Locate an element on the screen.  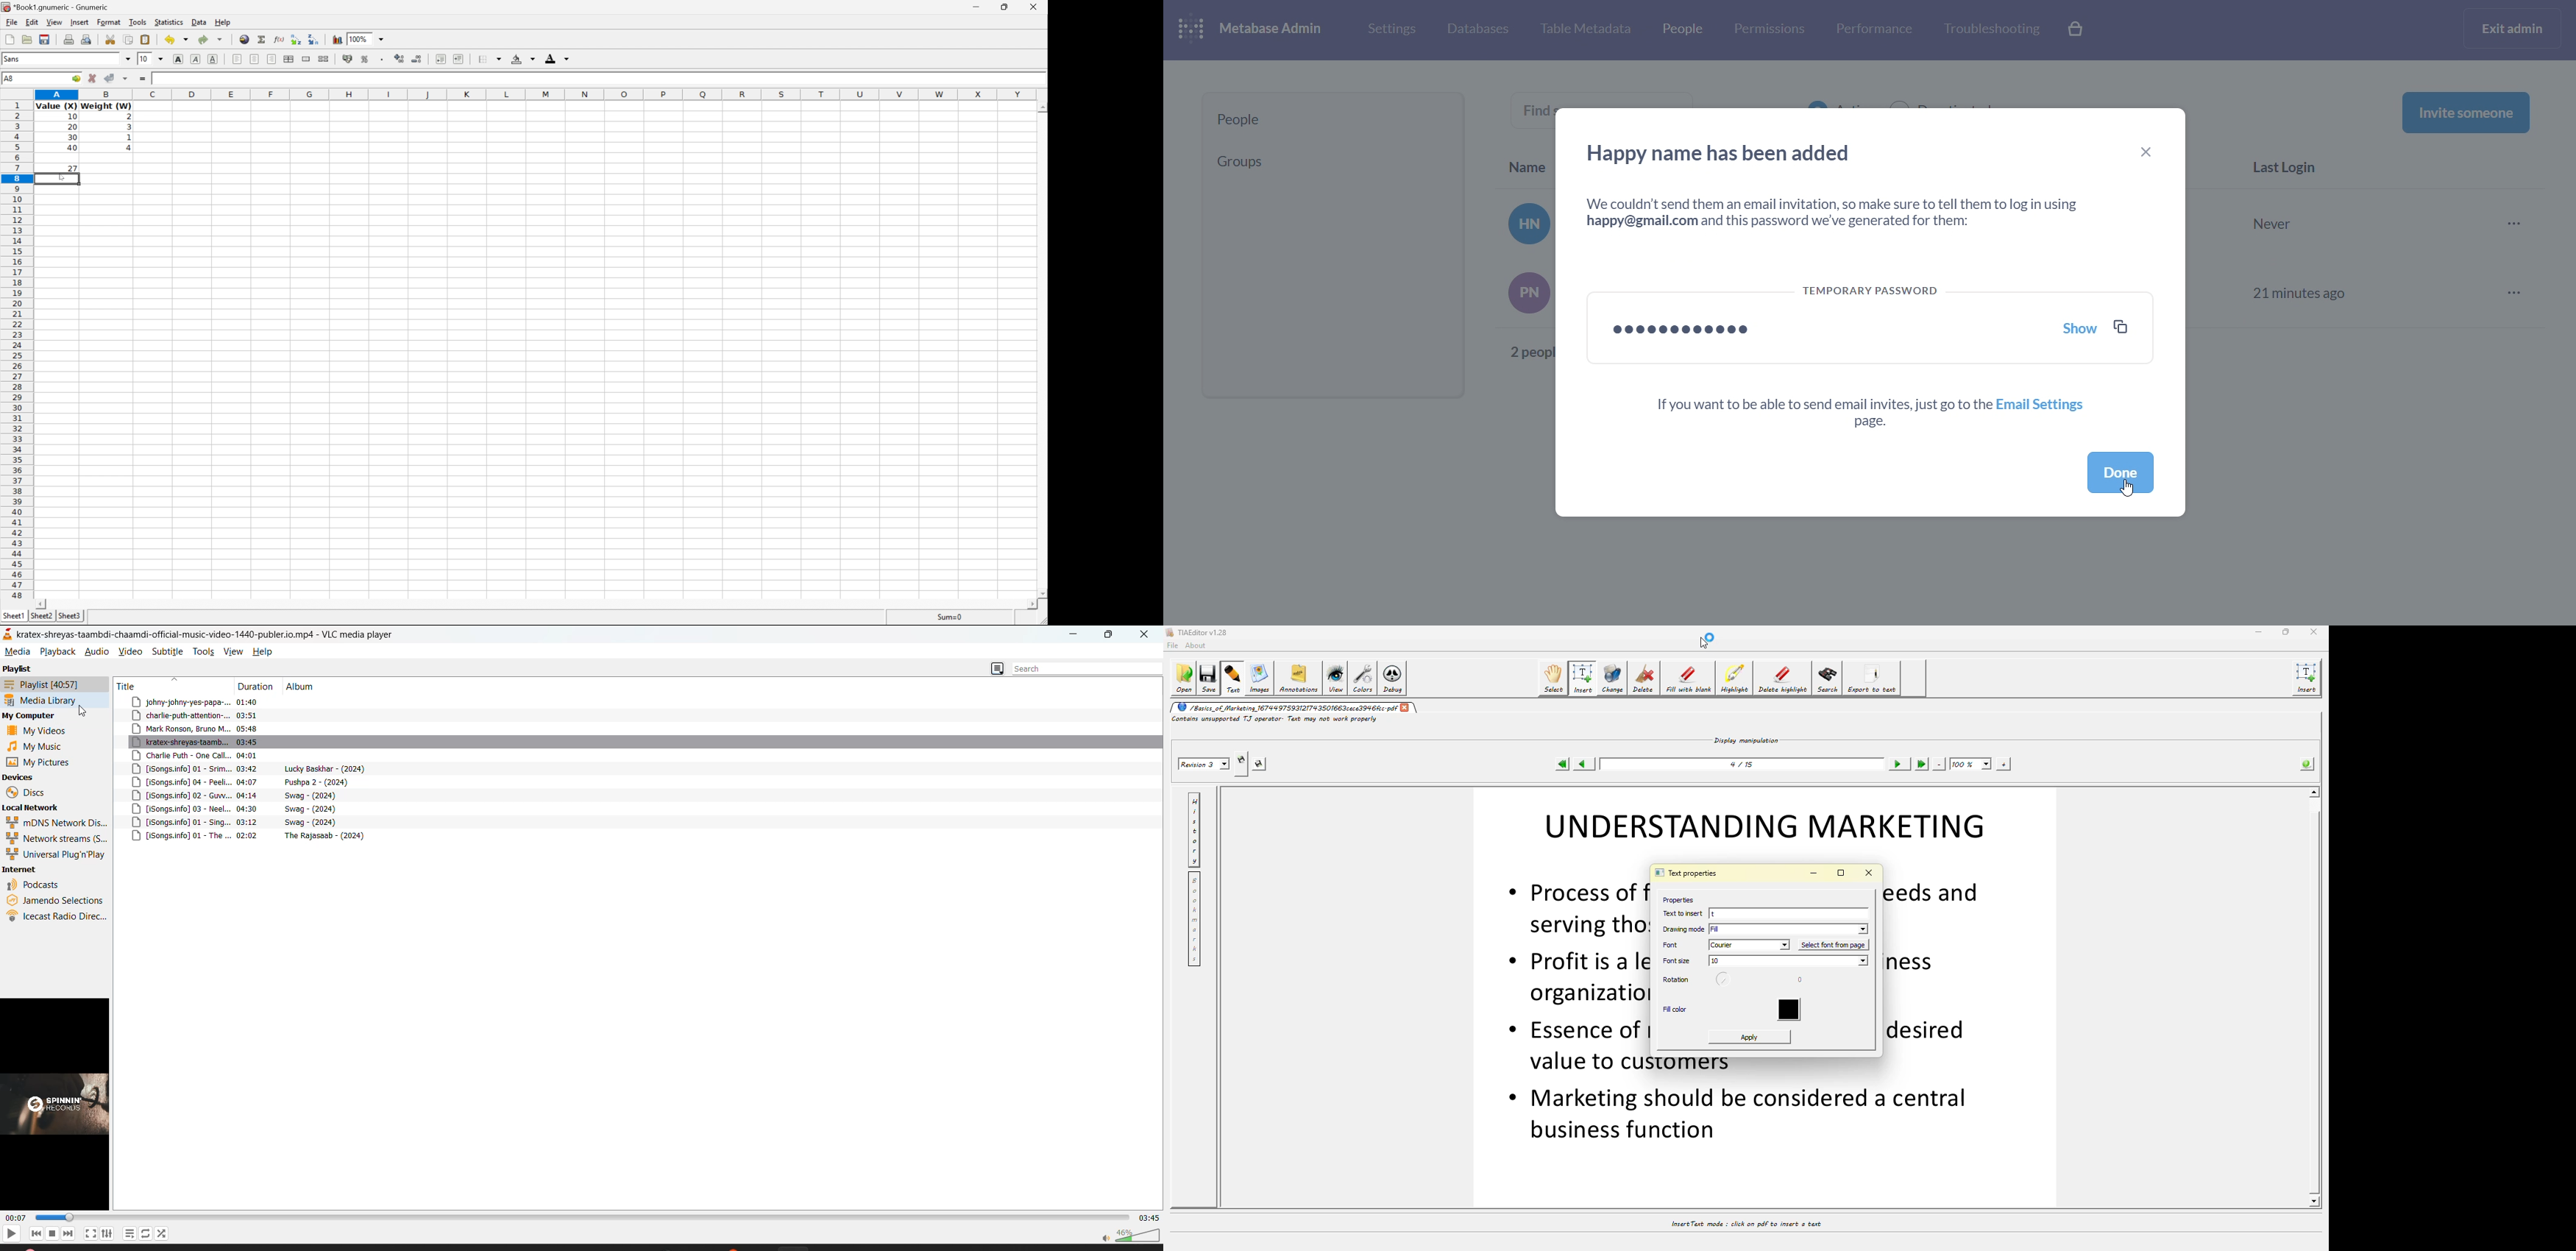
local network is located at coordinates (38, 808).